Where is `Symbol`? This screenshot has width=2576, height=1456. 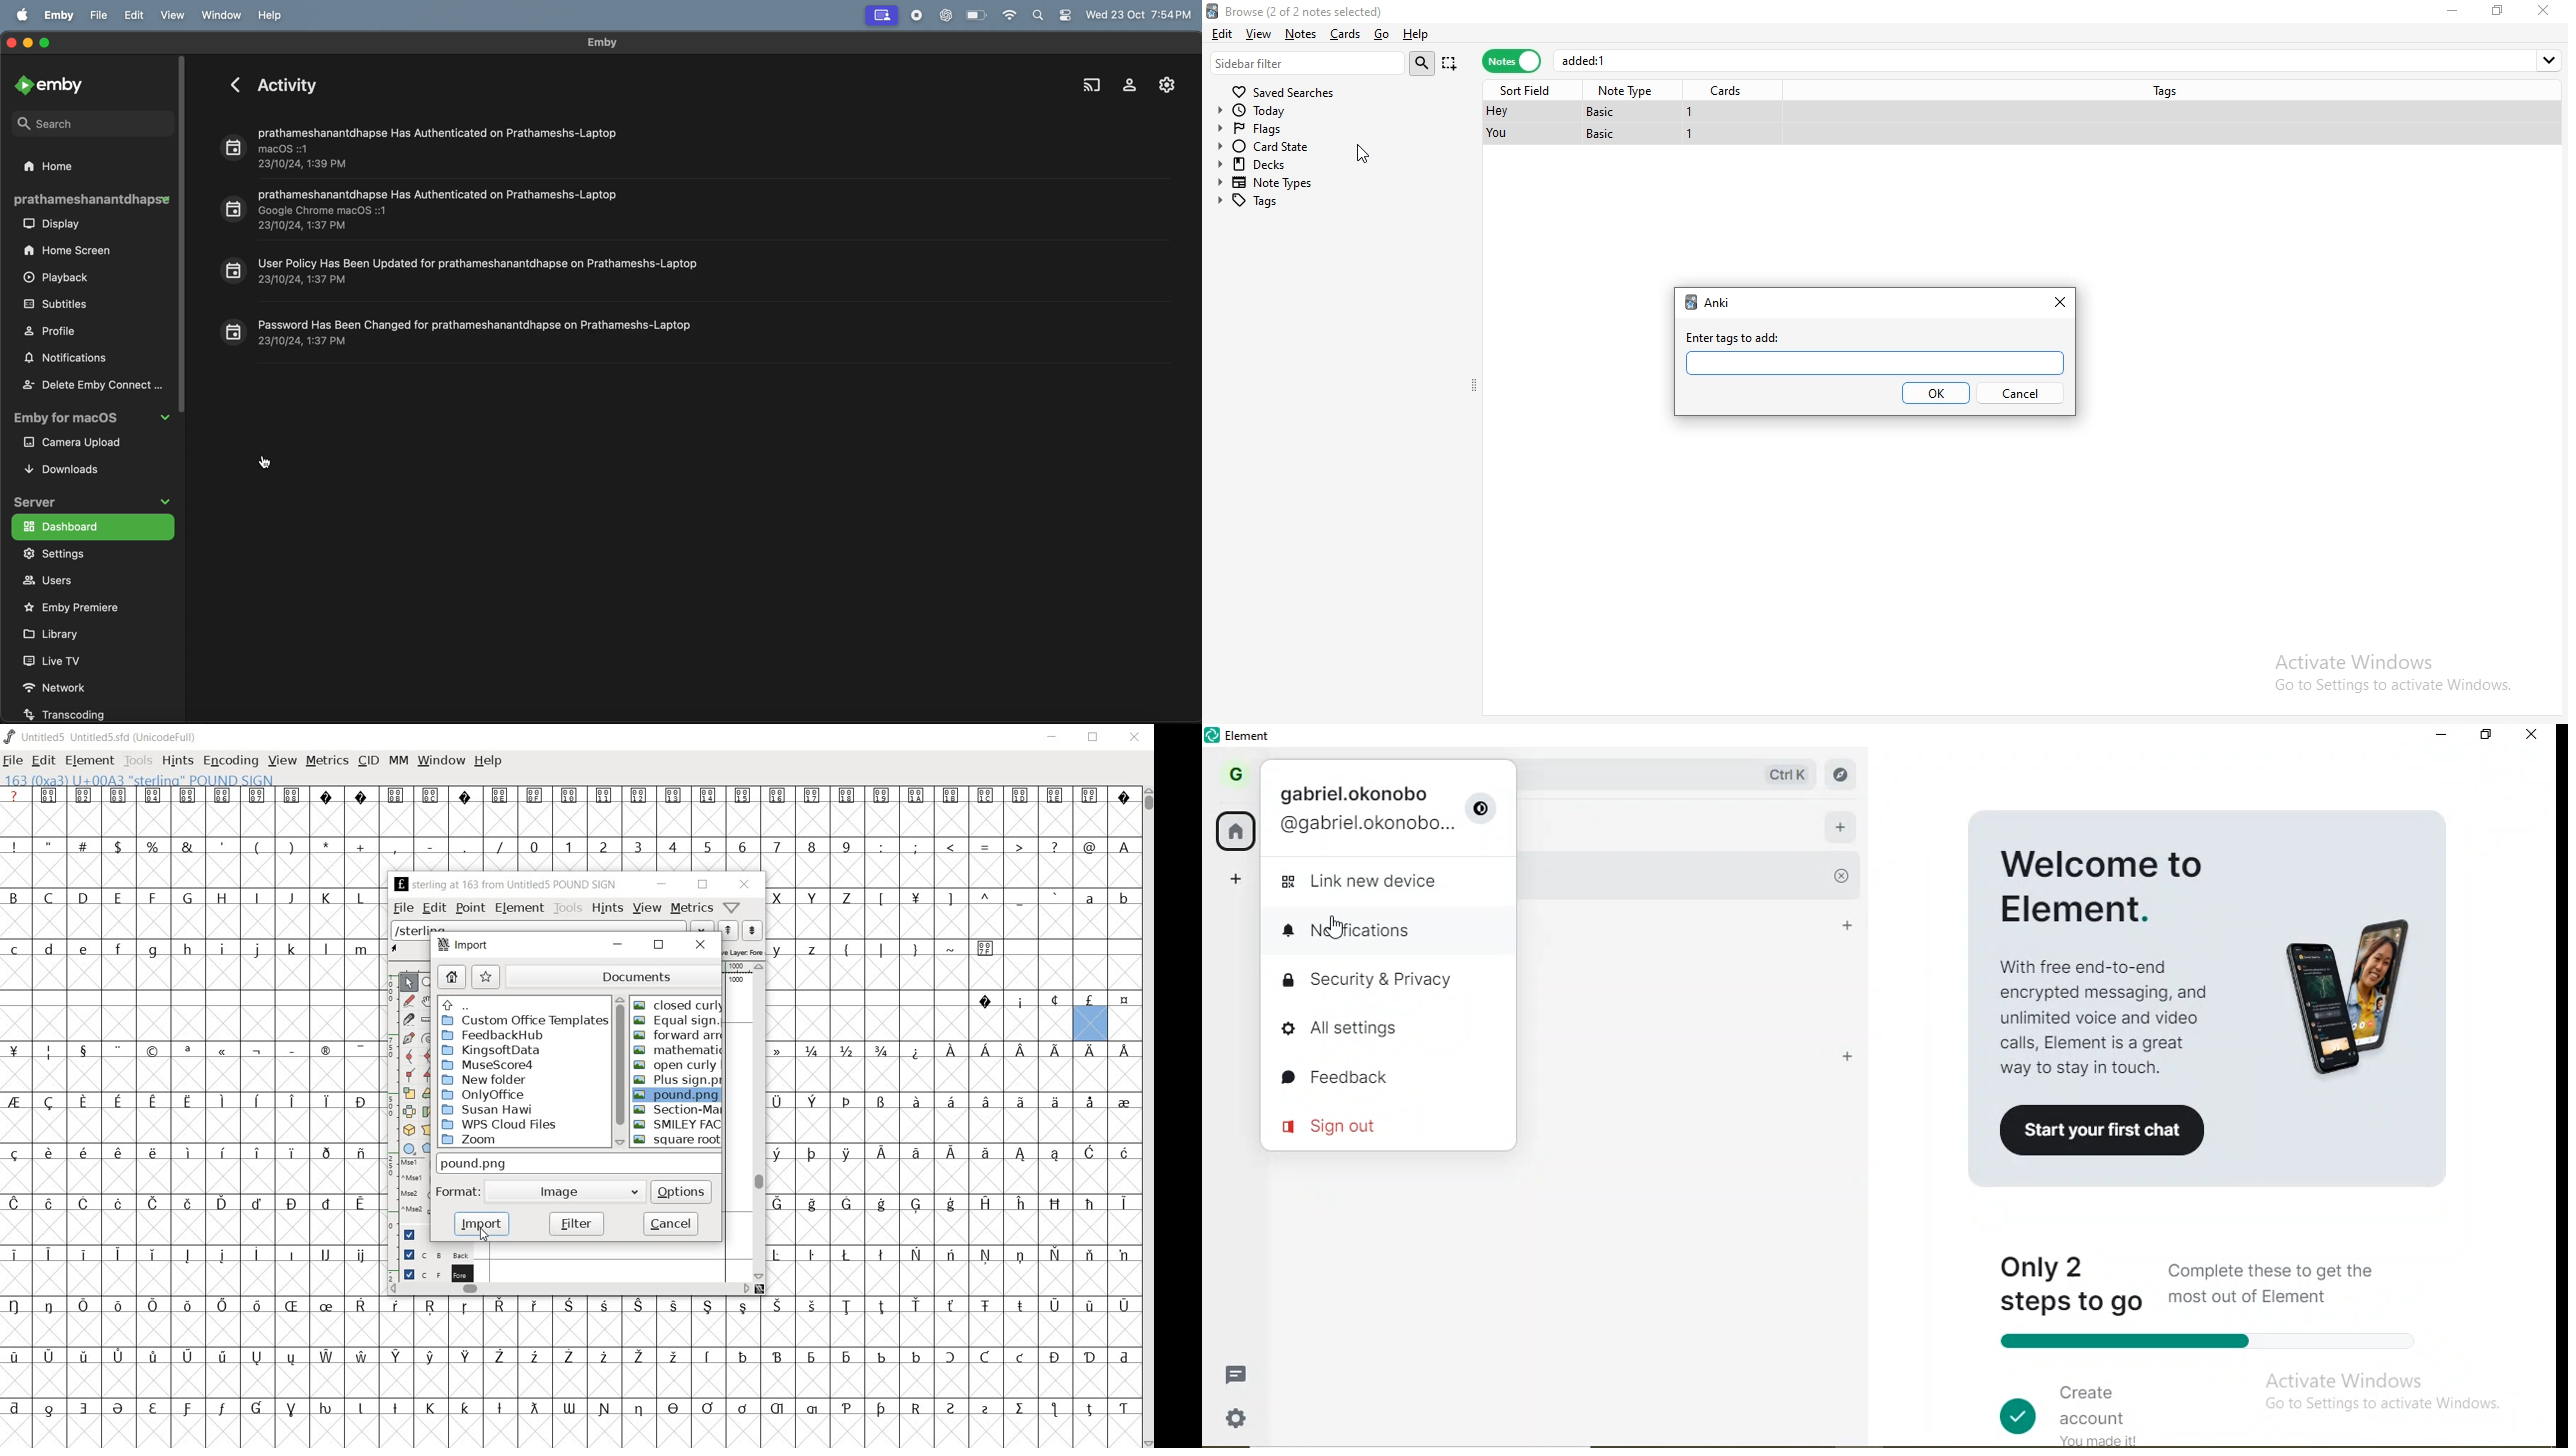 Symbol is located at coordinates (16, 1204).